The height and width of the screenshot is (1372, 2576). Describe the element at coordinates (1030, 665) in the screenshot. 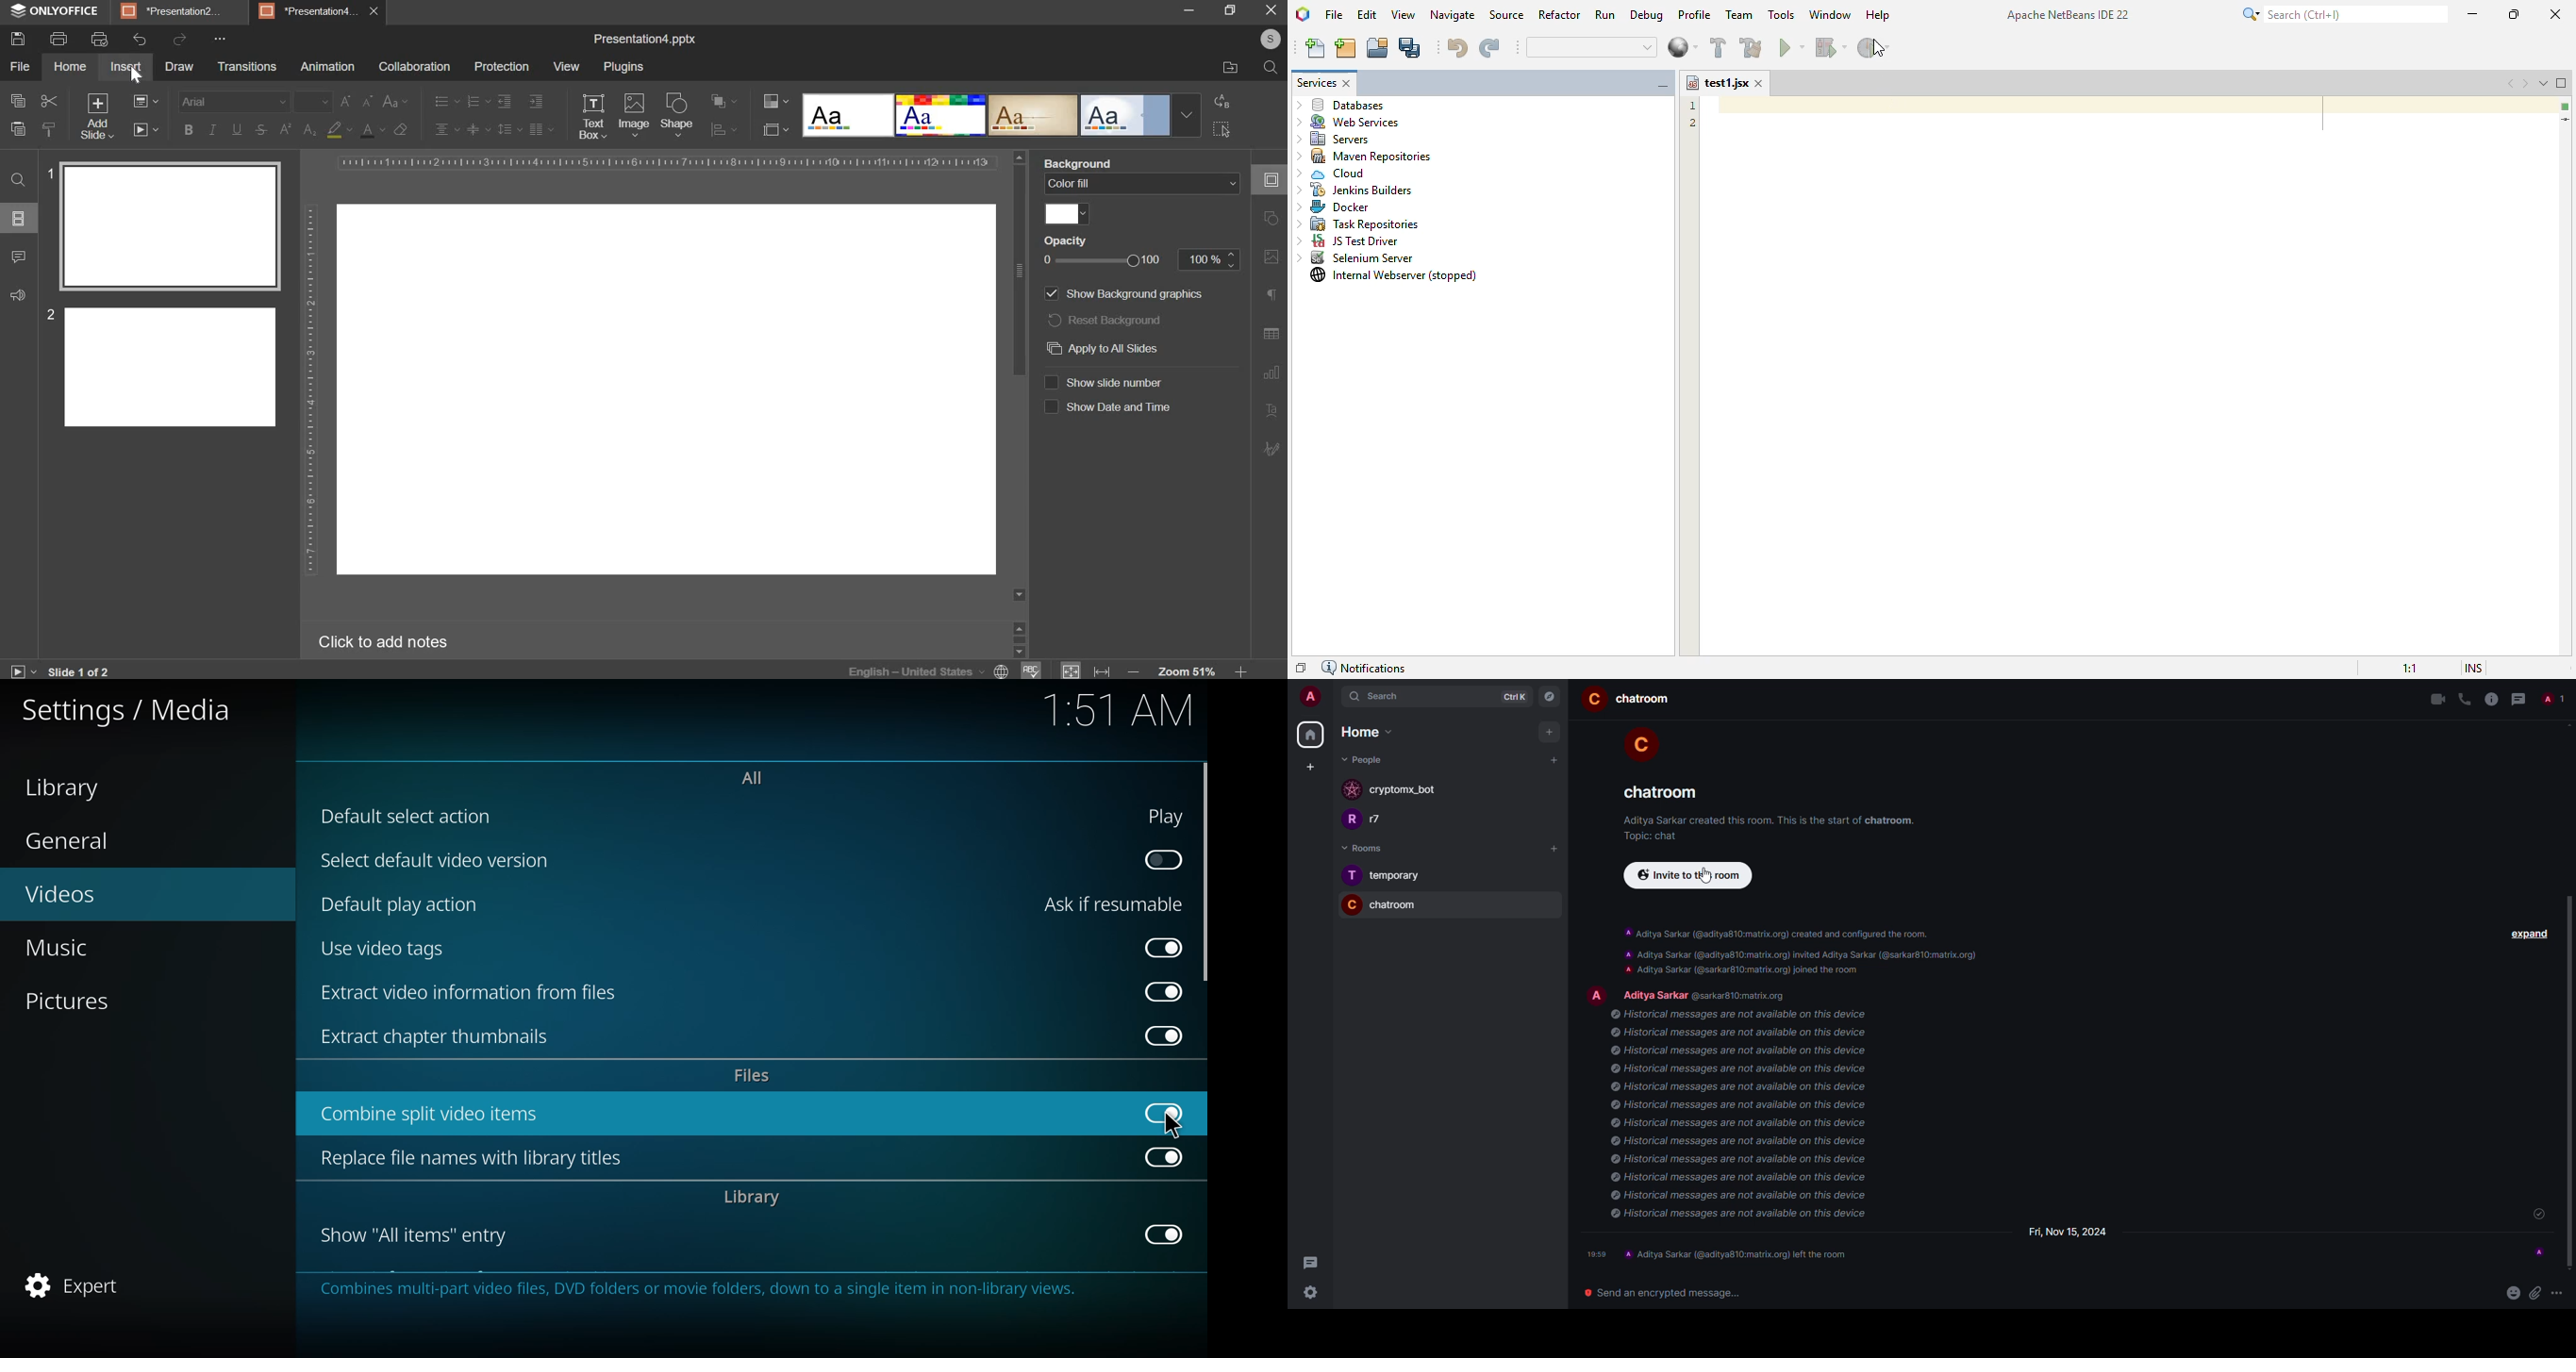

I see `spelling` at that location.